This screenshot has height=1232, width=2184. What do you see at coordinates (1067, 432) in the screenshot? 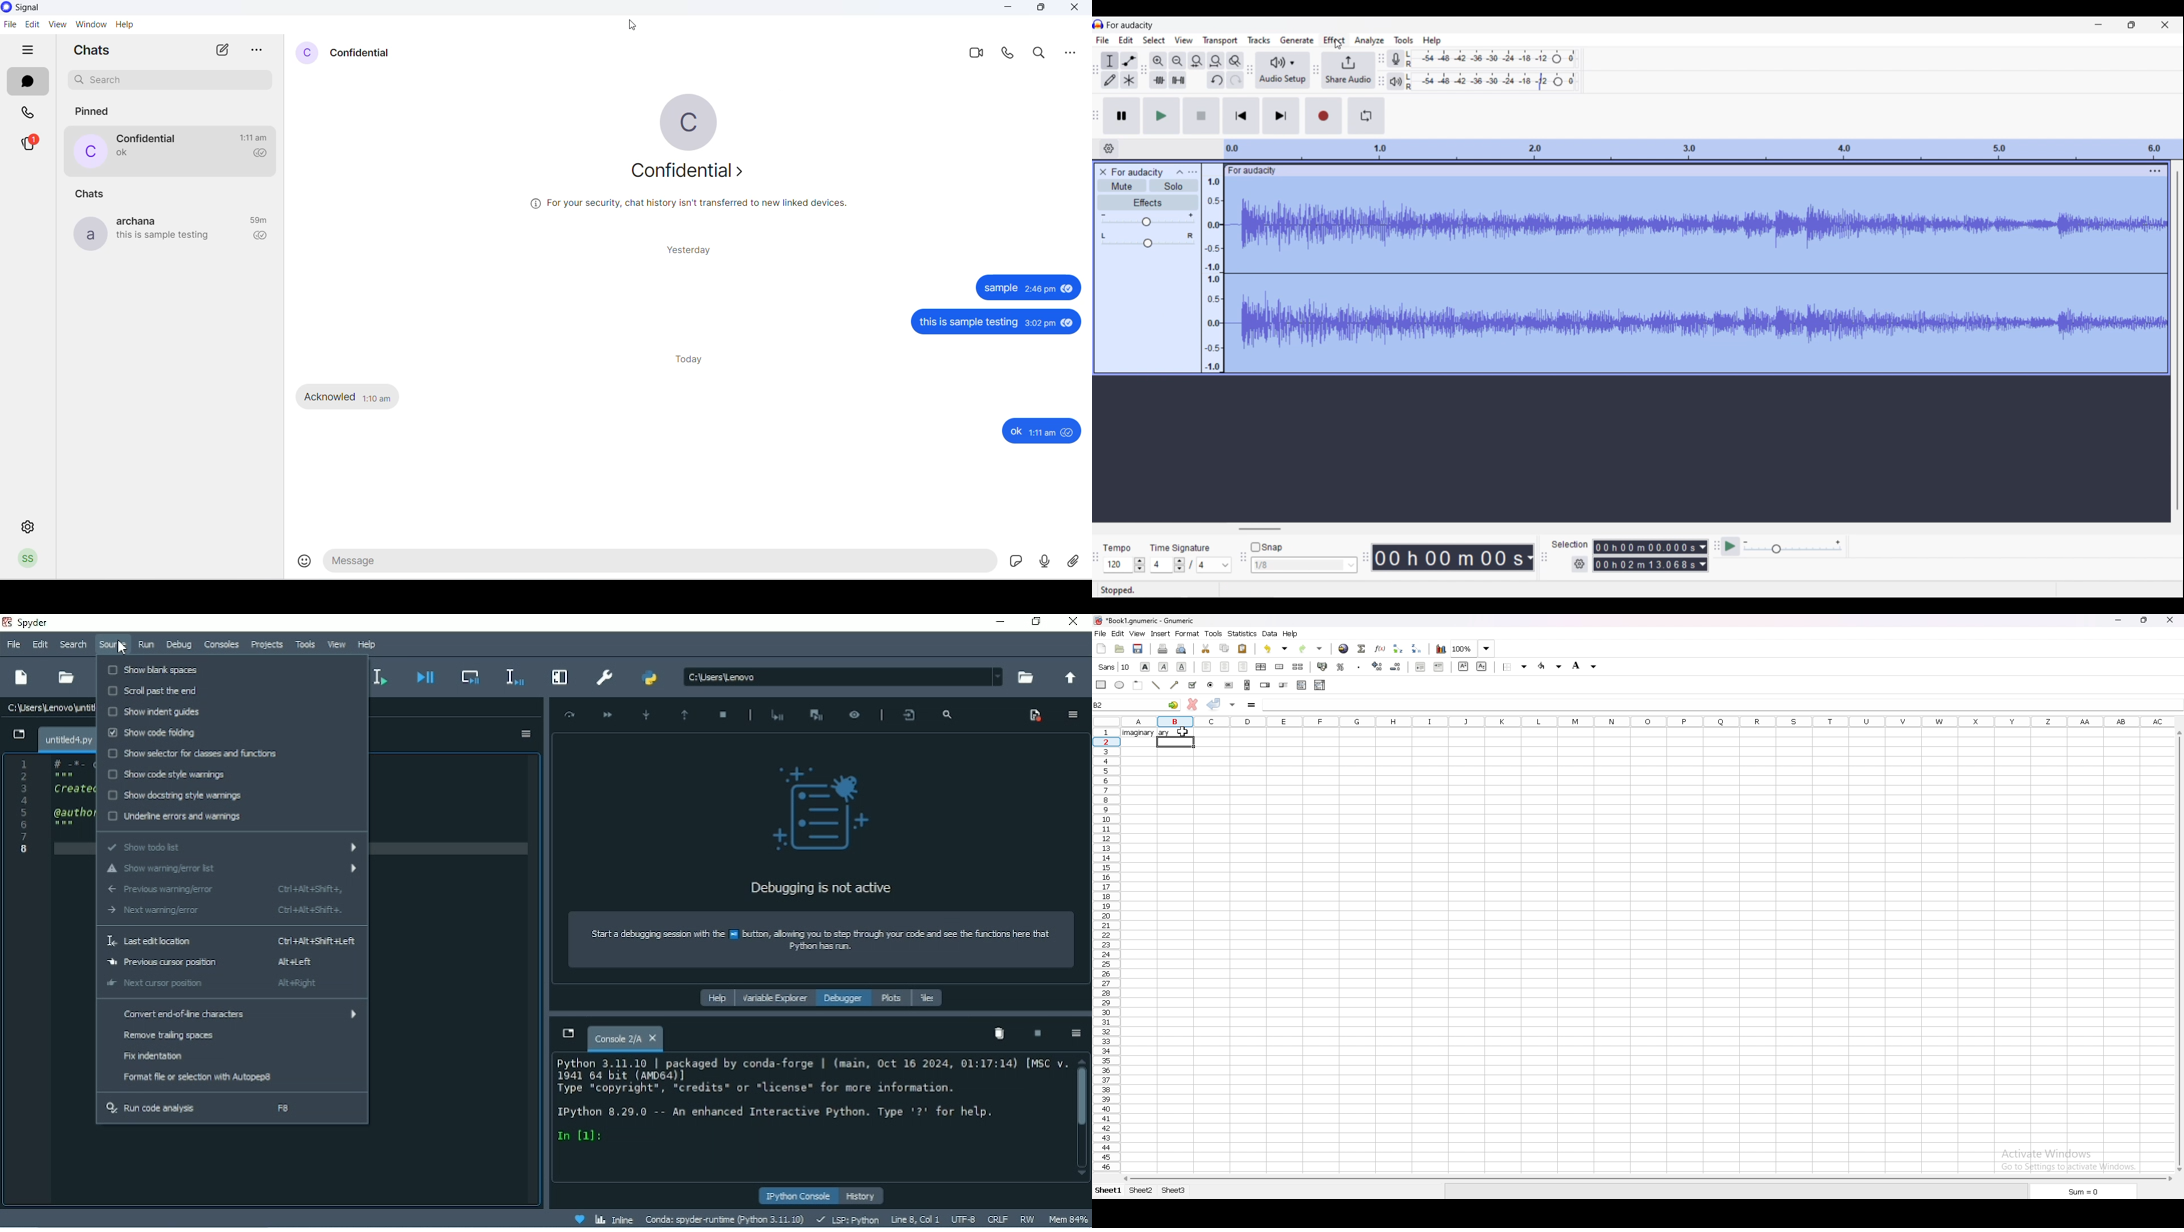
I see `seen` at bounding box center [1067, 432].